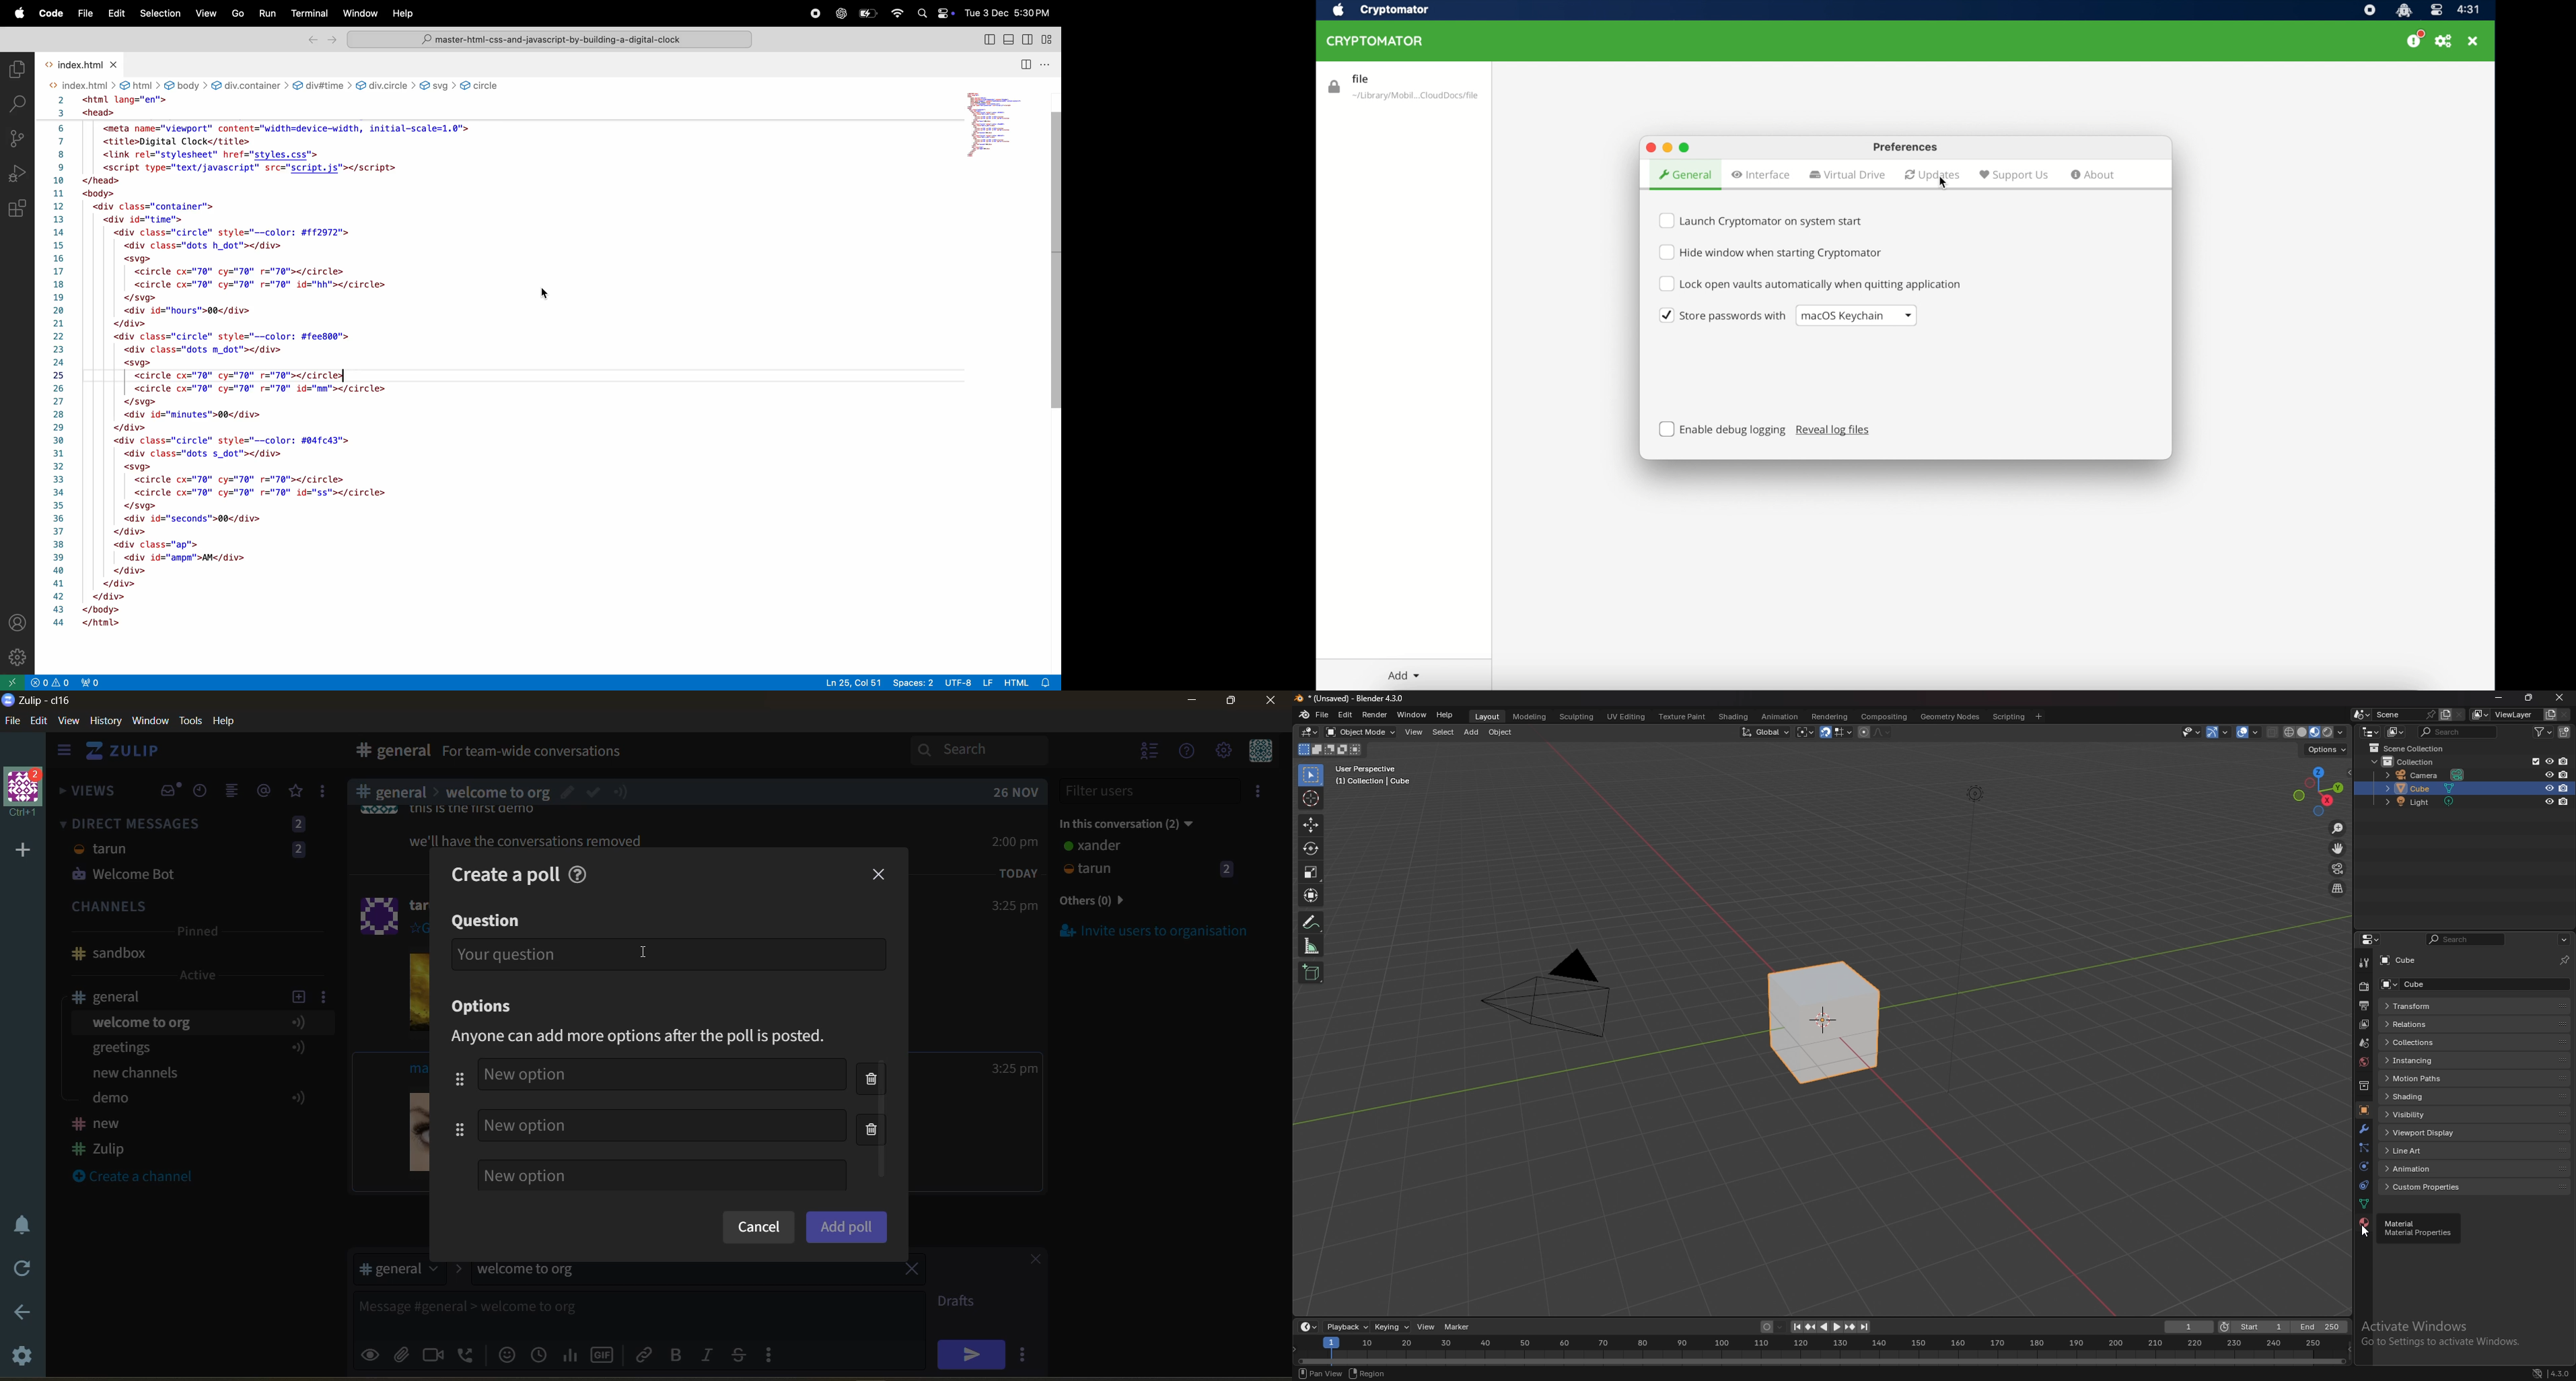 The width and height of the screenshot is (2576, 1400). What do you see at coordinates (1443, 733) in the screenshot?
I see `select` at bounding box center [1443, 733].